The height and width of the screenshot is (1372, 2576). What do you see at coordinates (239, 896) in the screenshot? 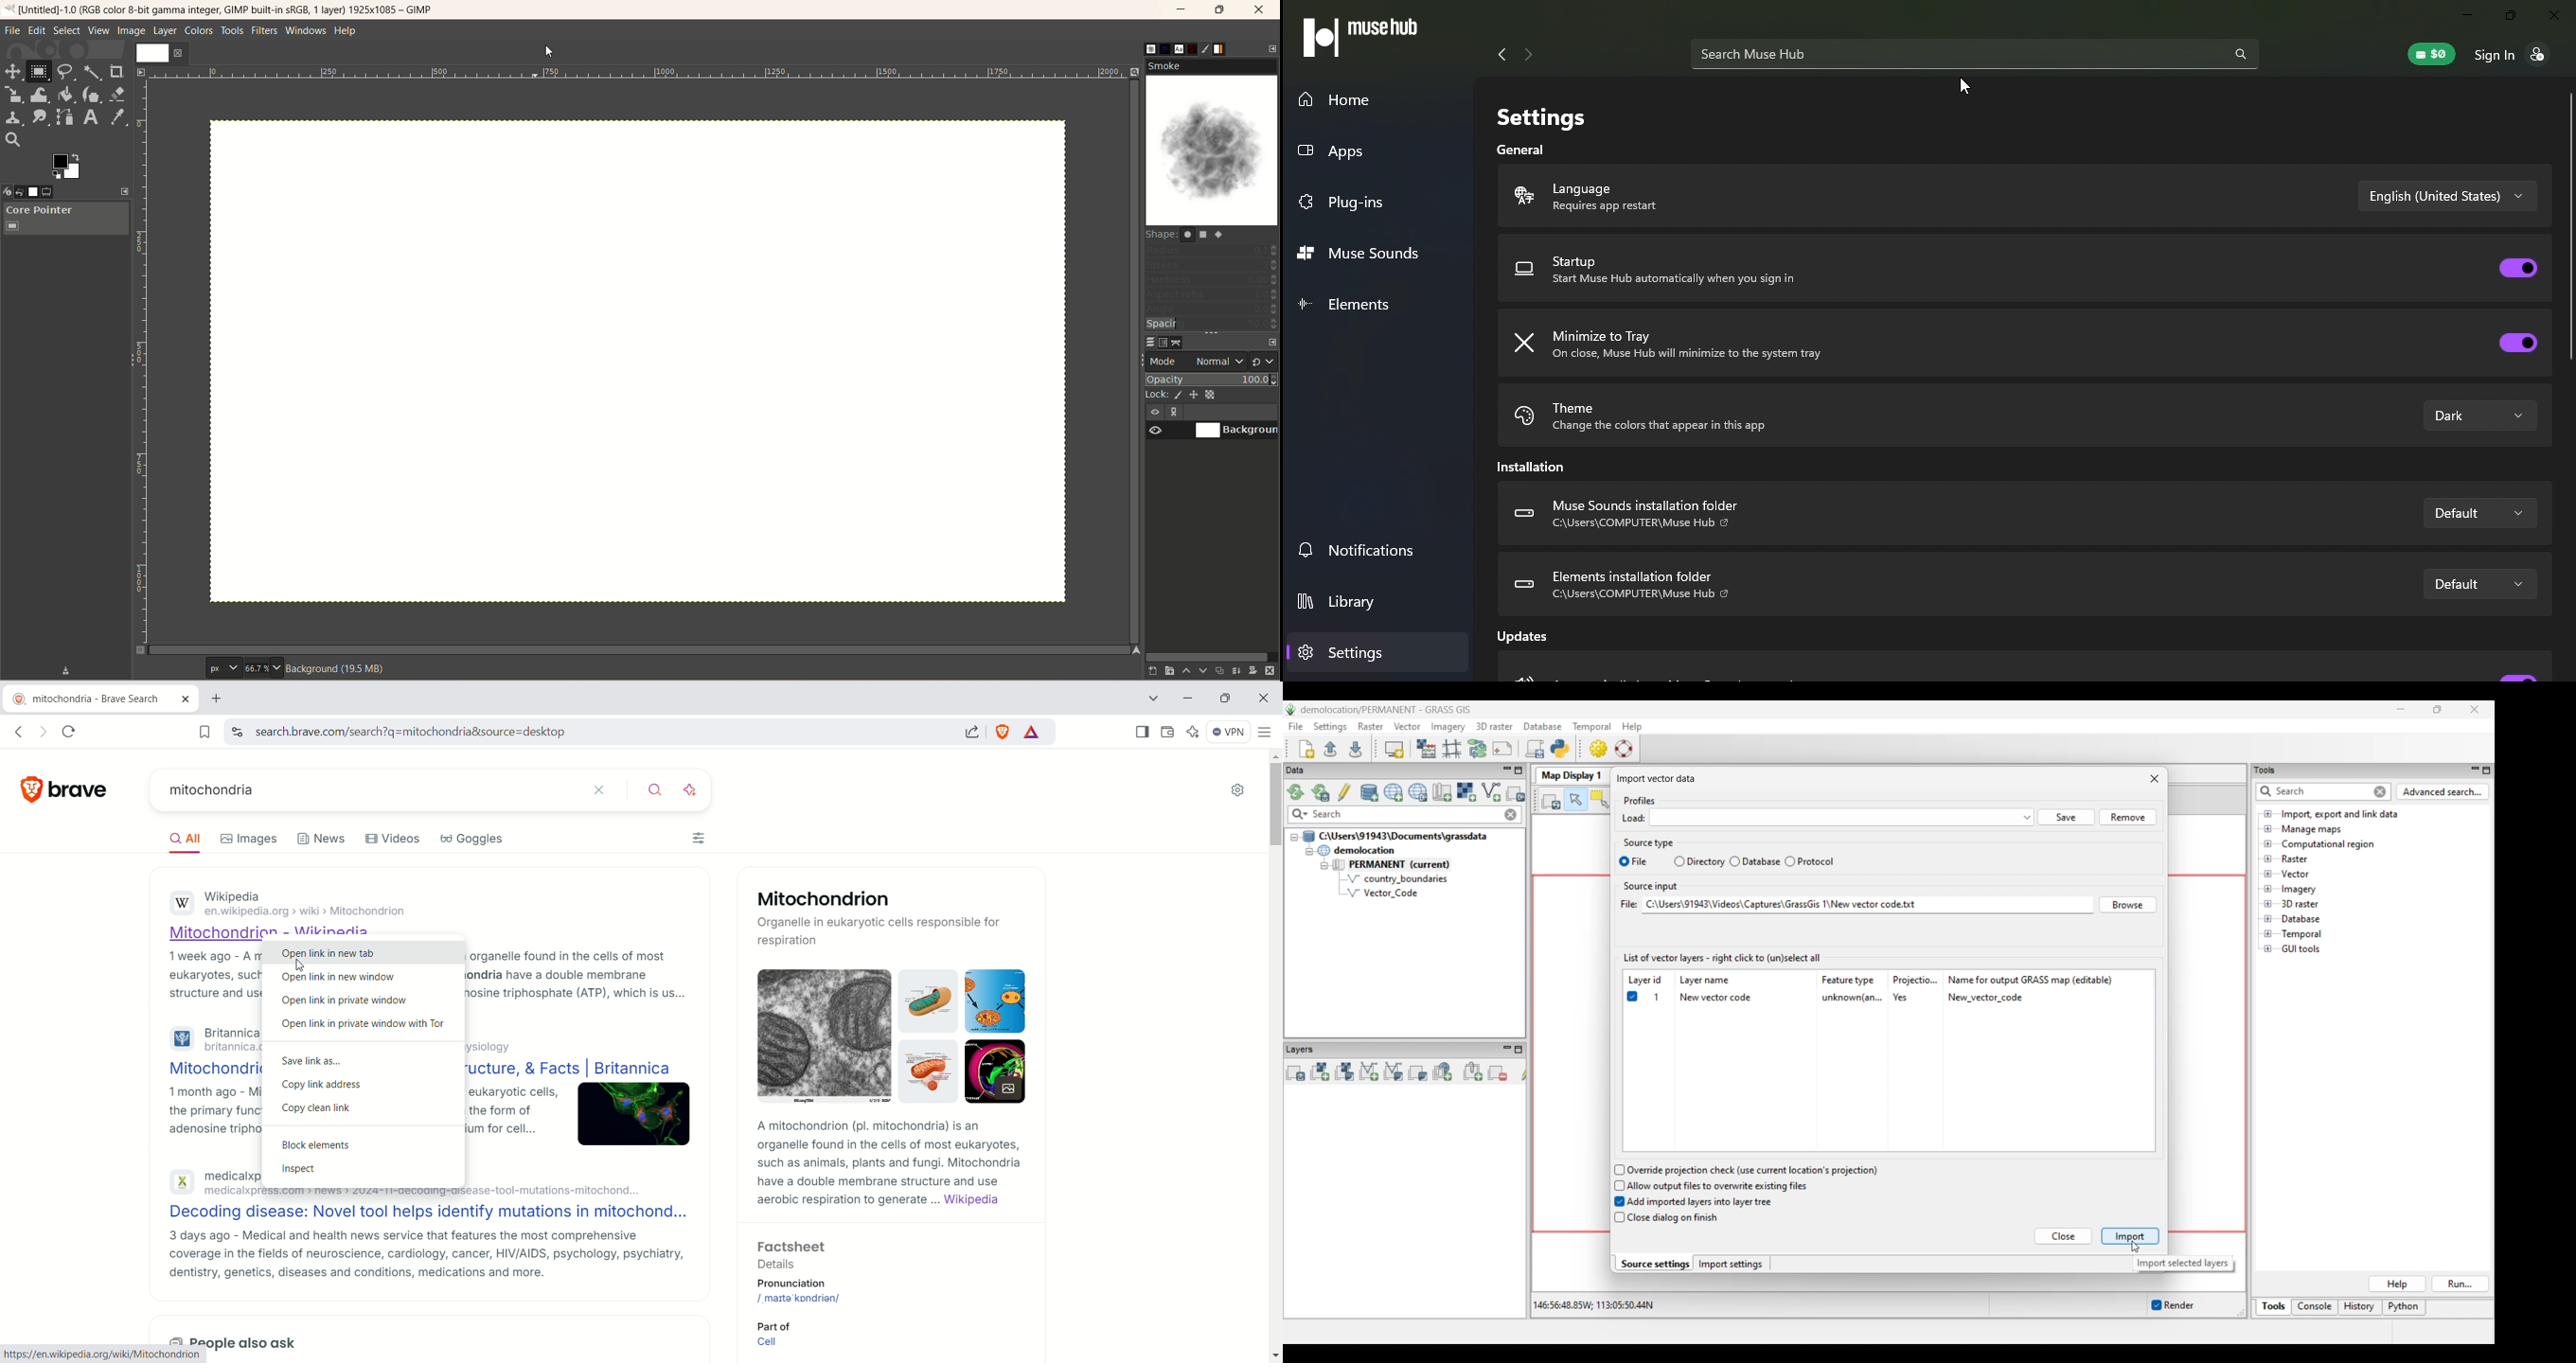
I see `Wikipedia` at bounding box center [239, 896].